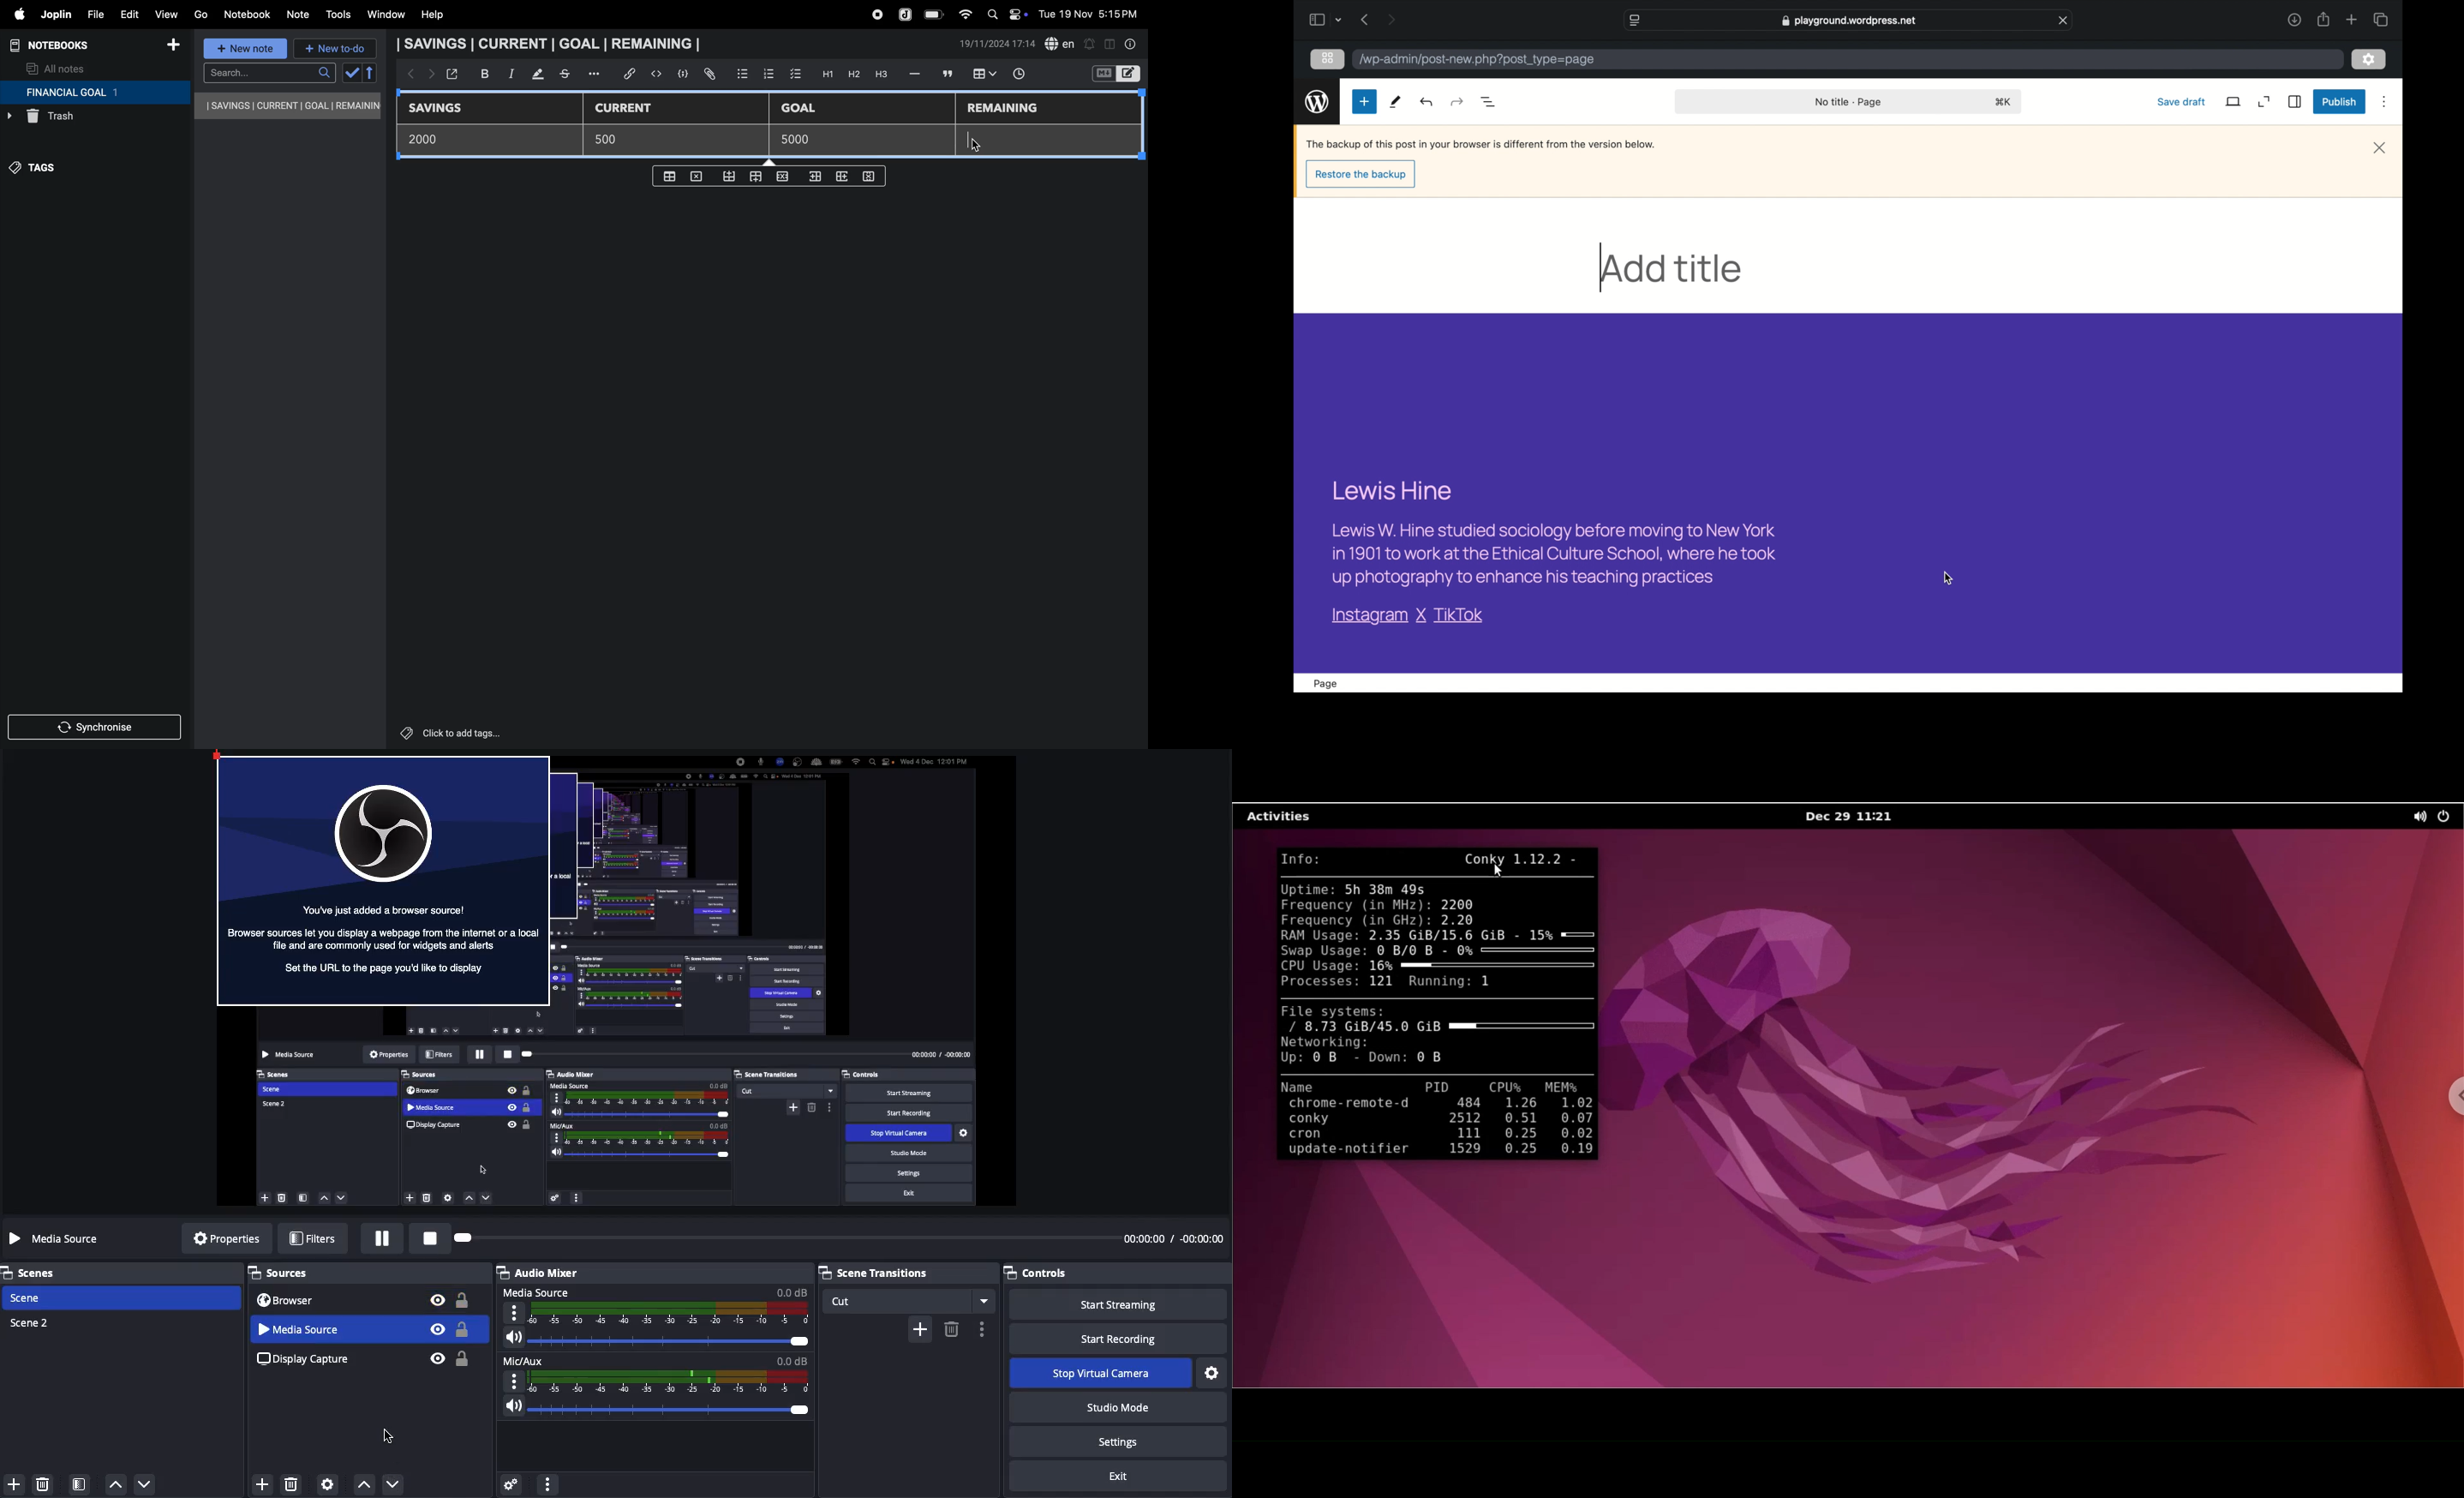  What do you see at coordinates (979, 1328) in the screenshot?
I see `Options` at bounding box center [979, 1328].